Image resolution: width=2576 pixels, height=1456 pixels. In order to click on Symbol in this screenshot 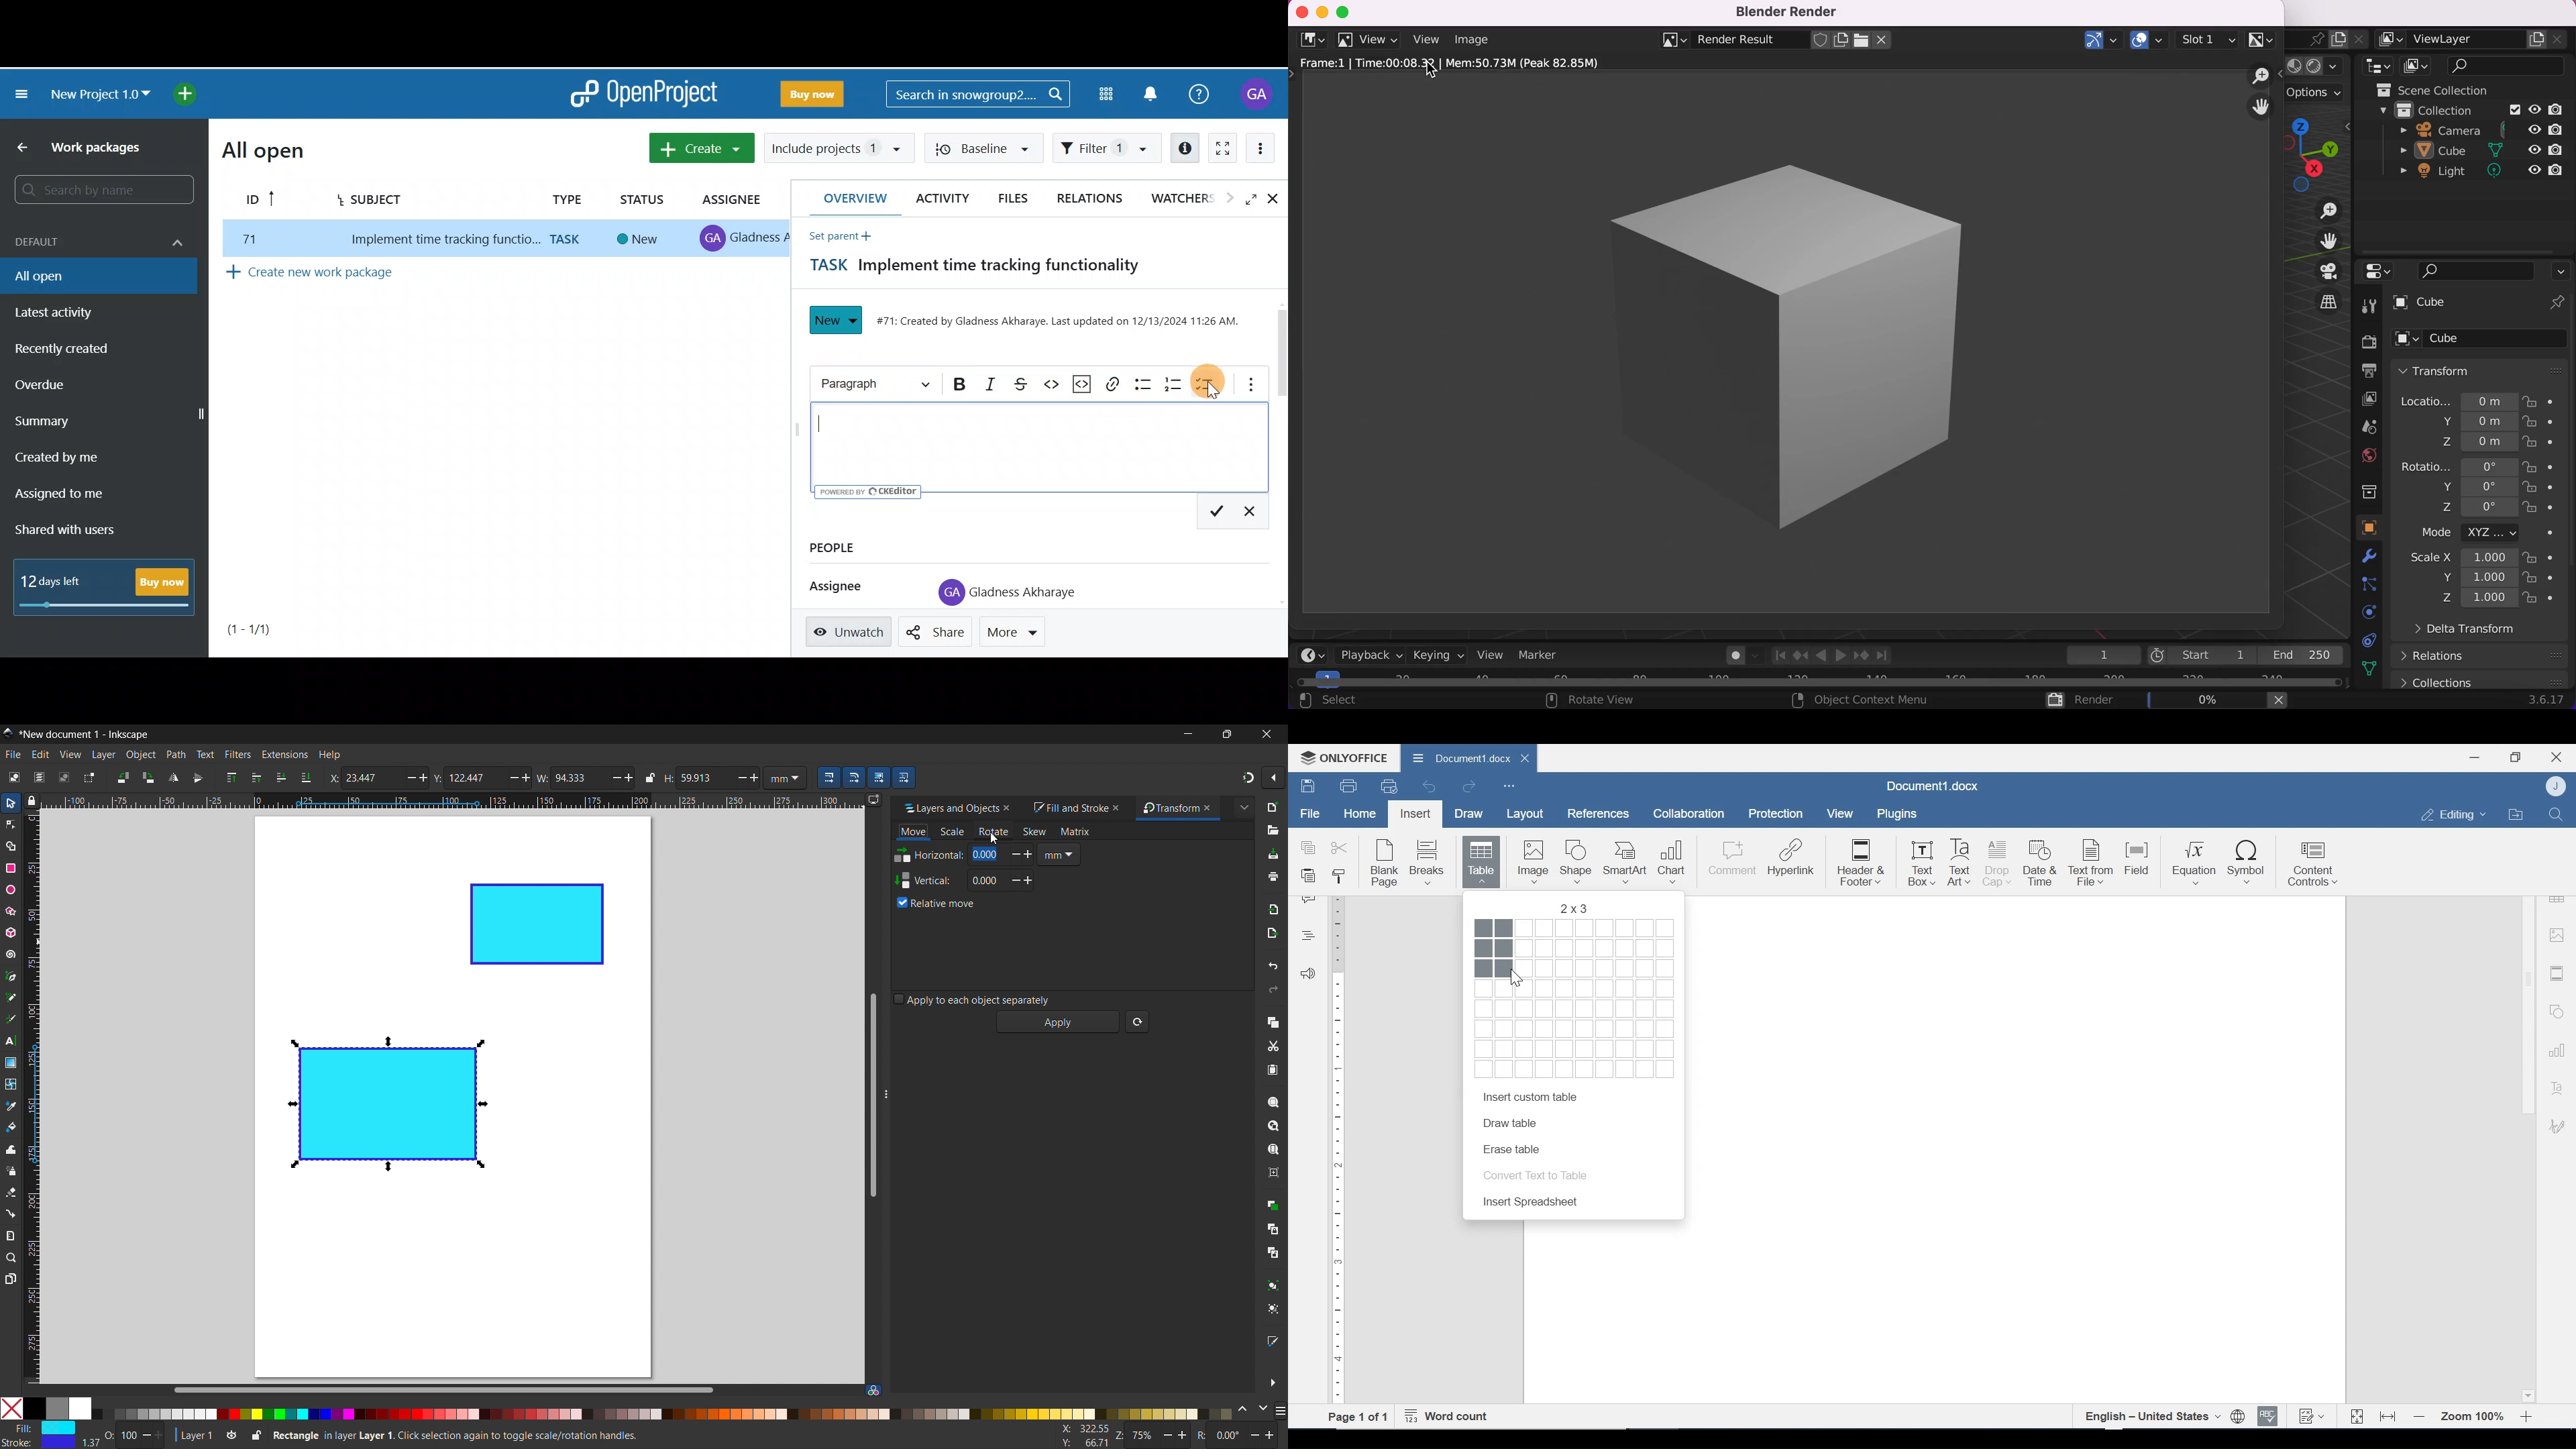, I will do `click(2249, 863)`.